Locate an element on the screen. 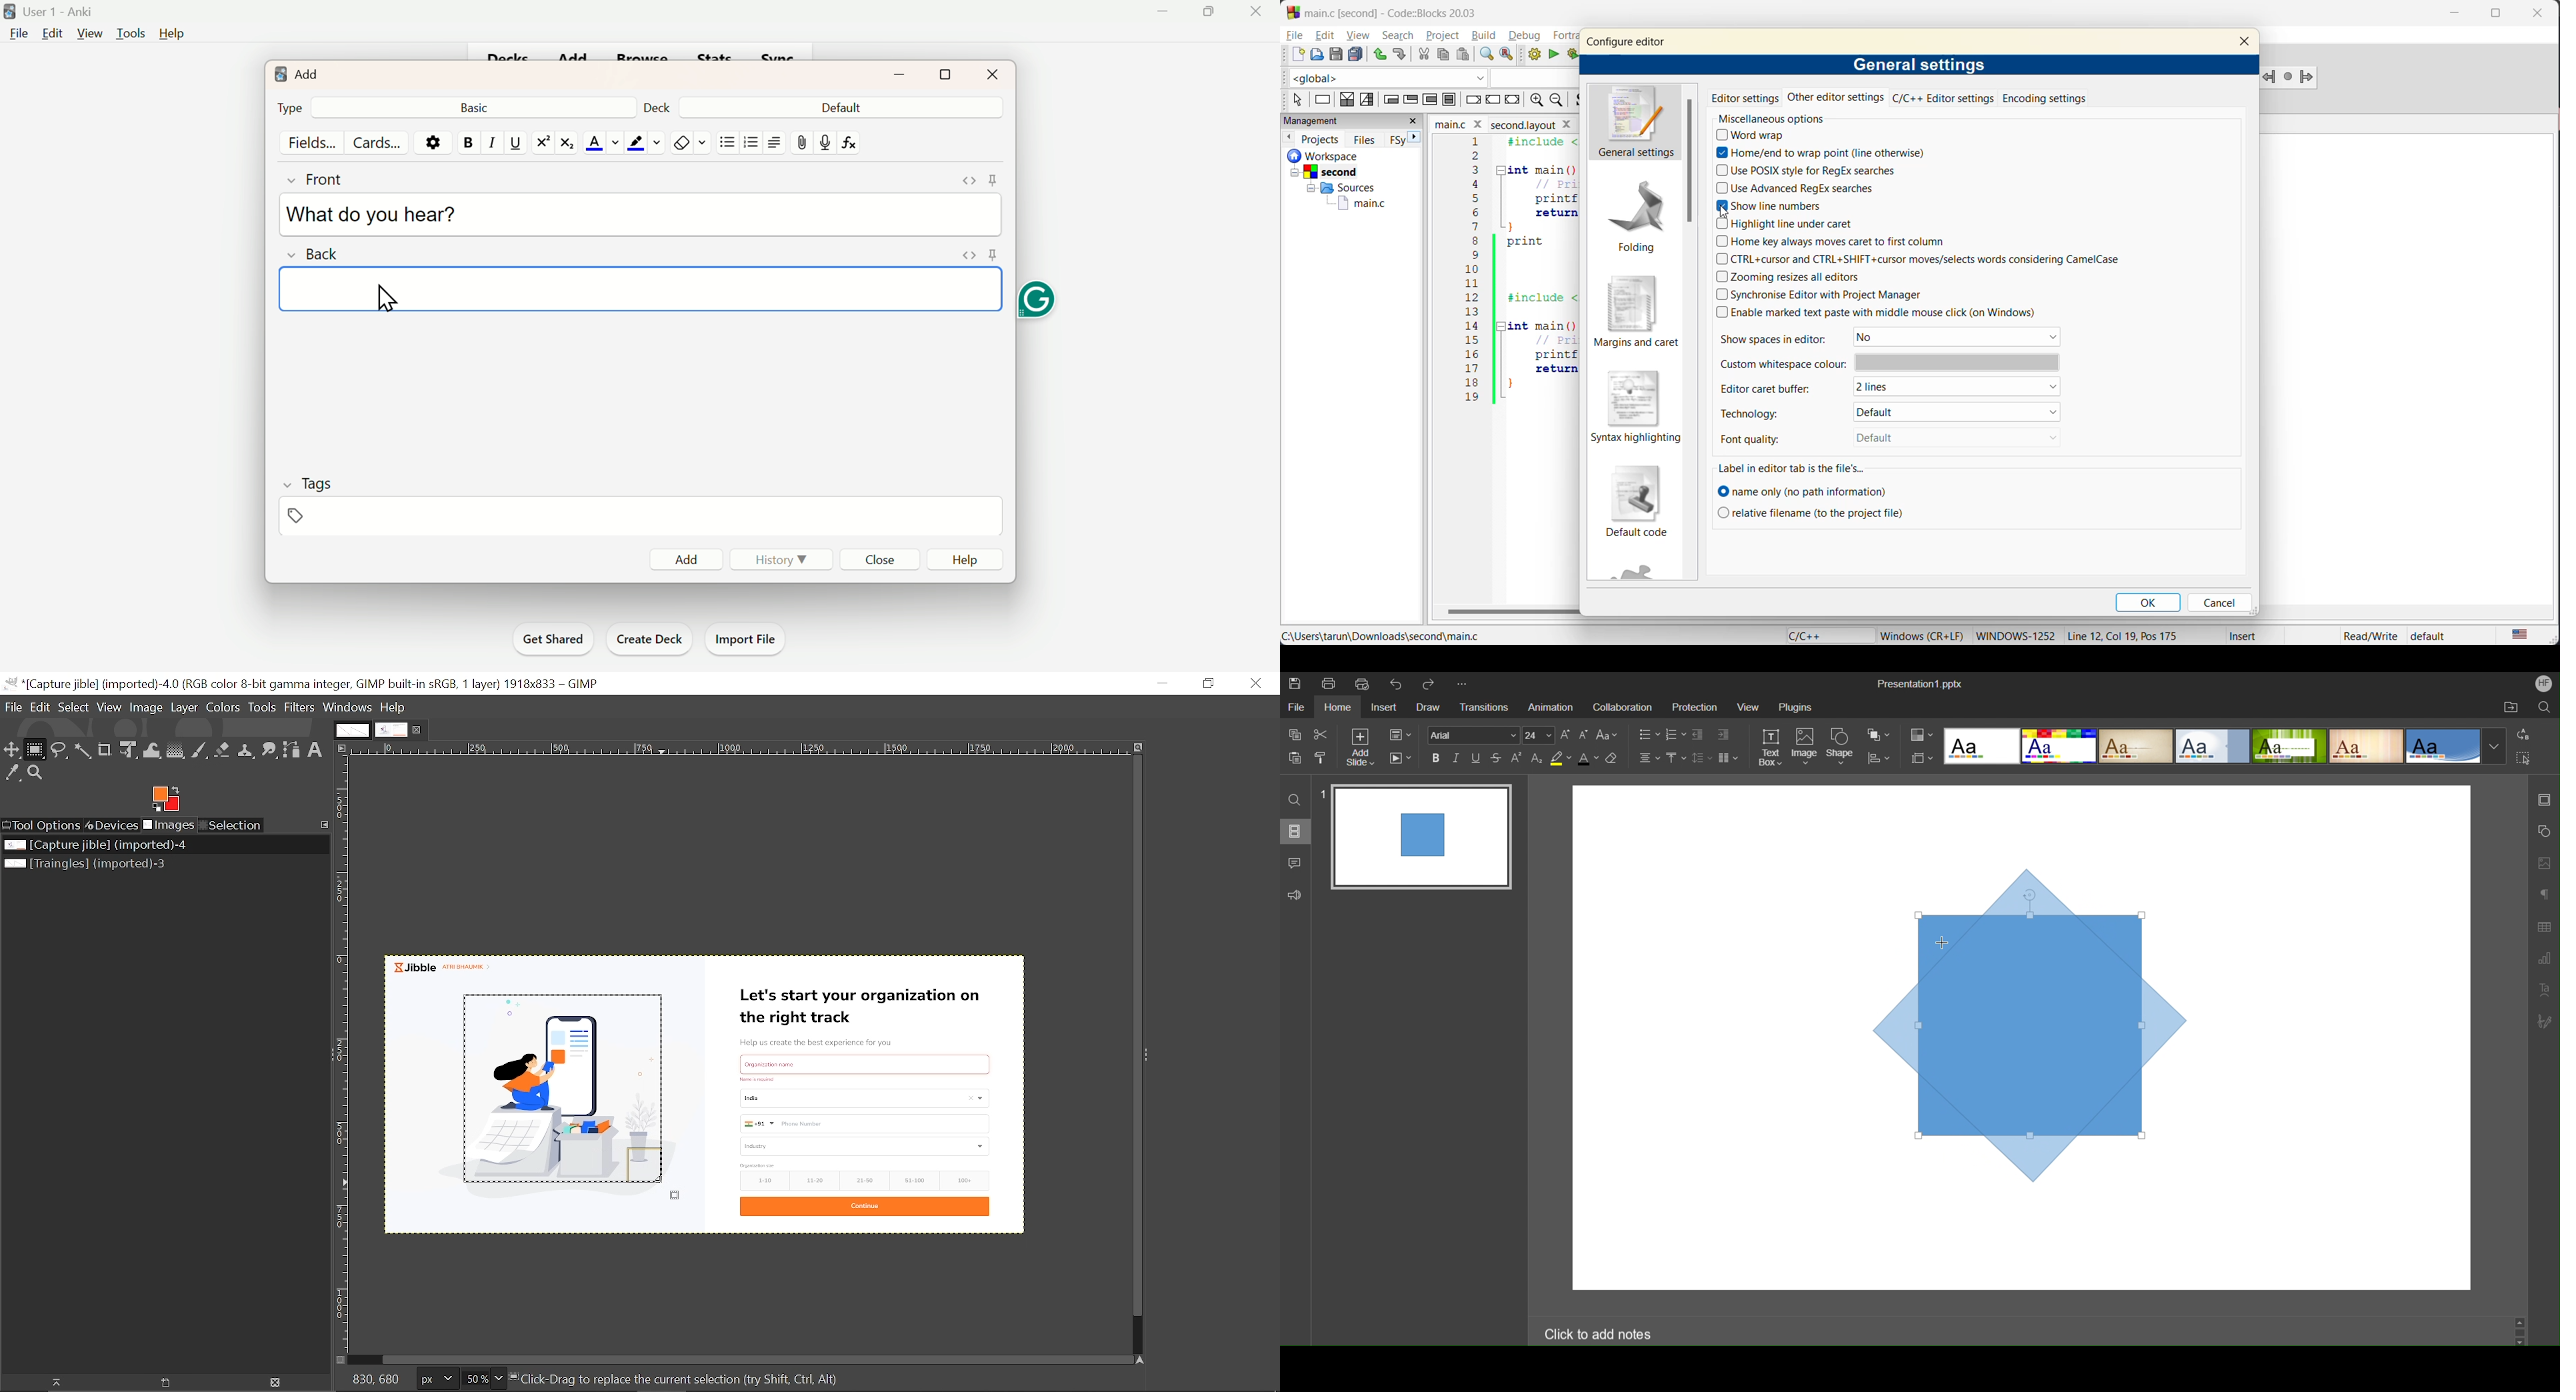  View is located at coordinates (1749, 705).